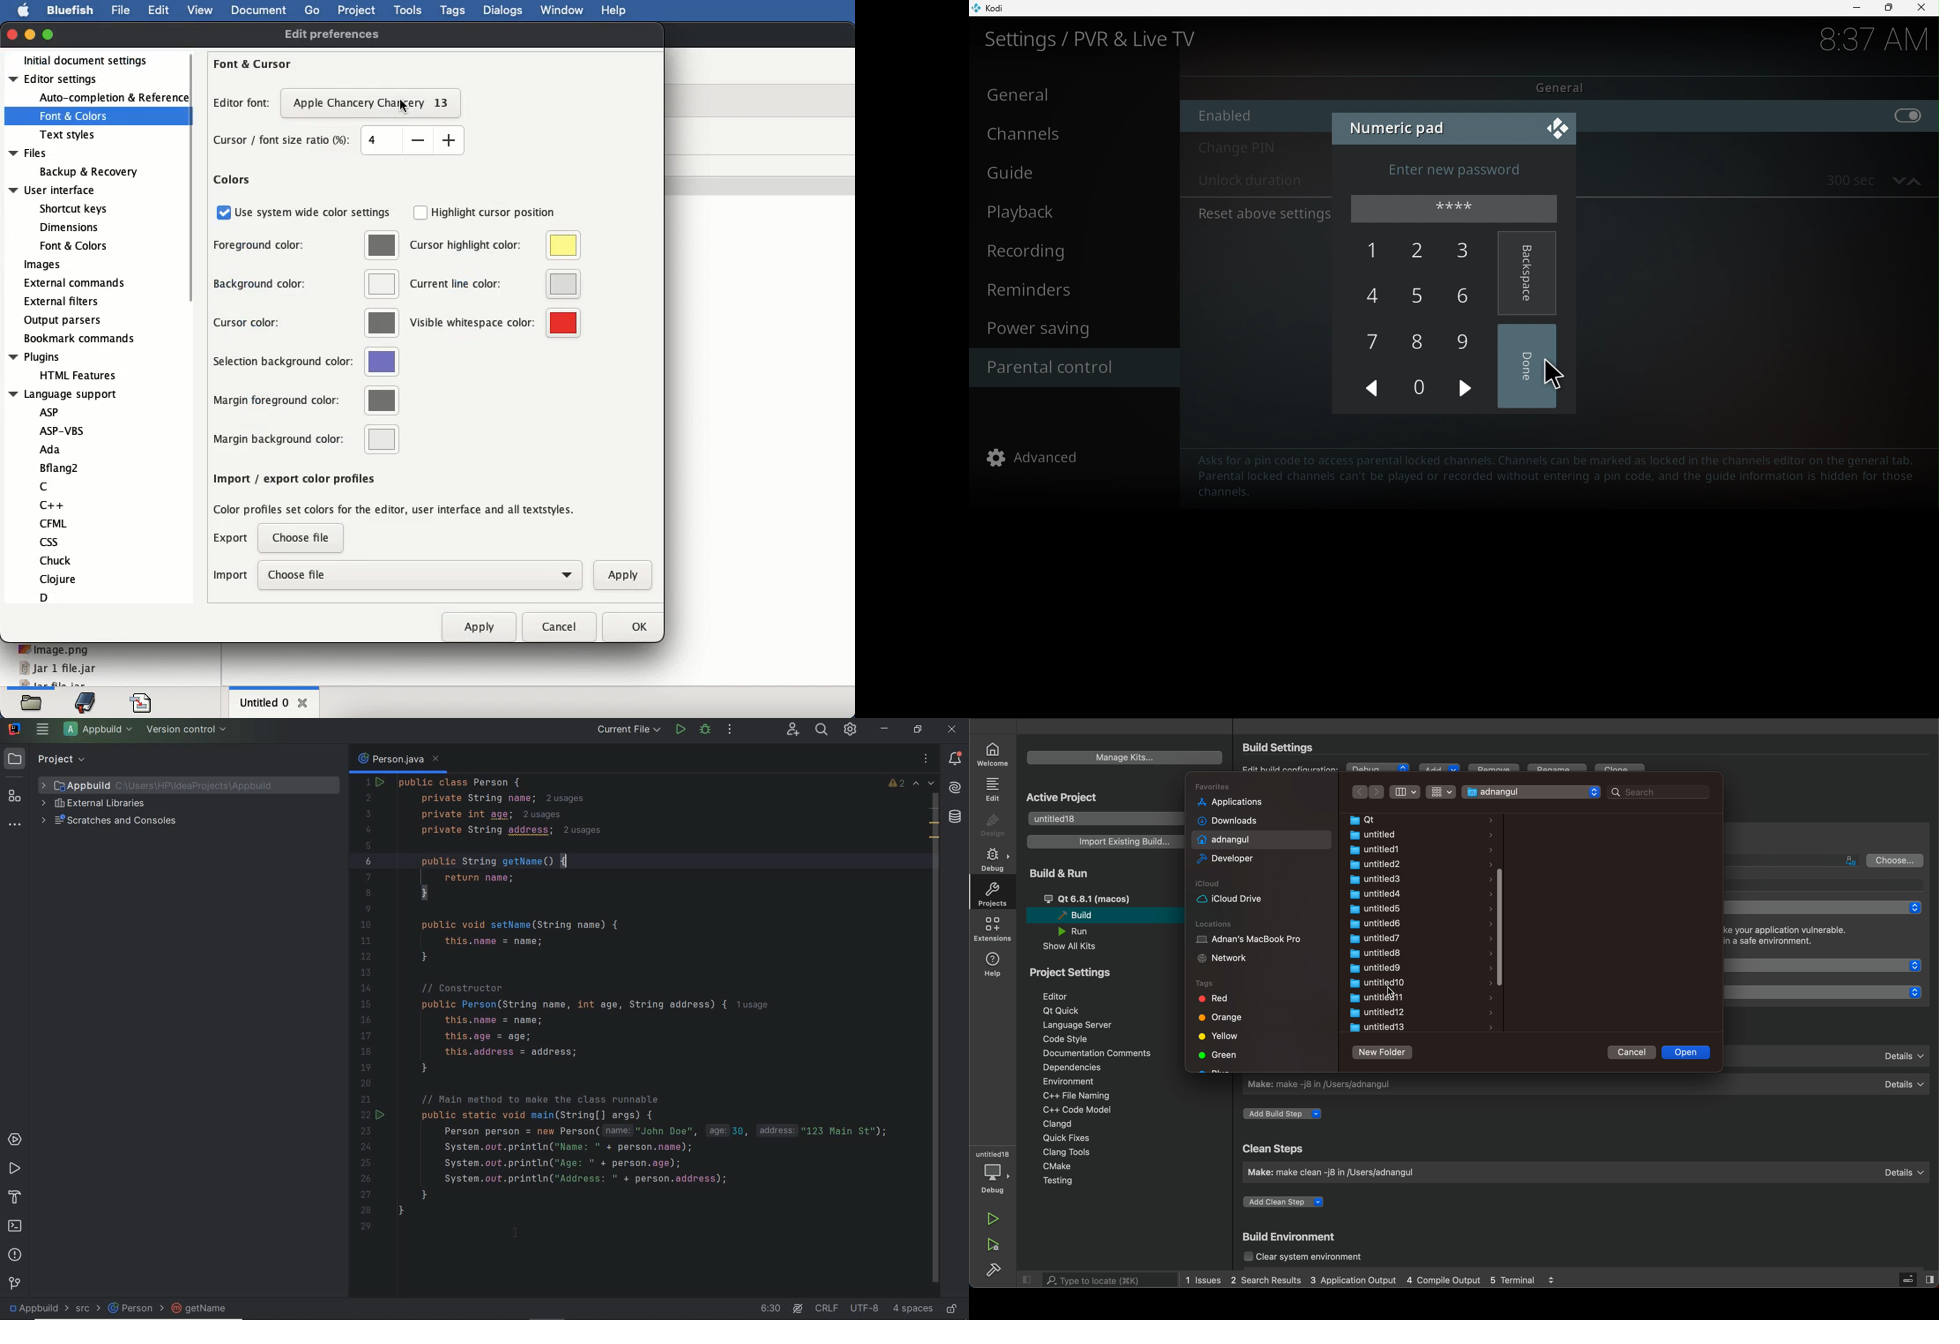  What do you see at coordinates (935, 827) in the screenshot?
I see `field marks` at bounding box center [935, 827].